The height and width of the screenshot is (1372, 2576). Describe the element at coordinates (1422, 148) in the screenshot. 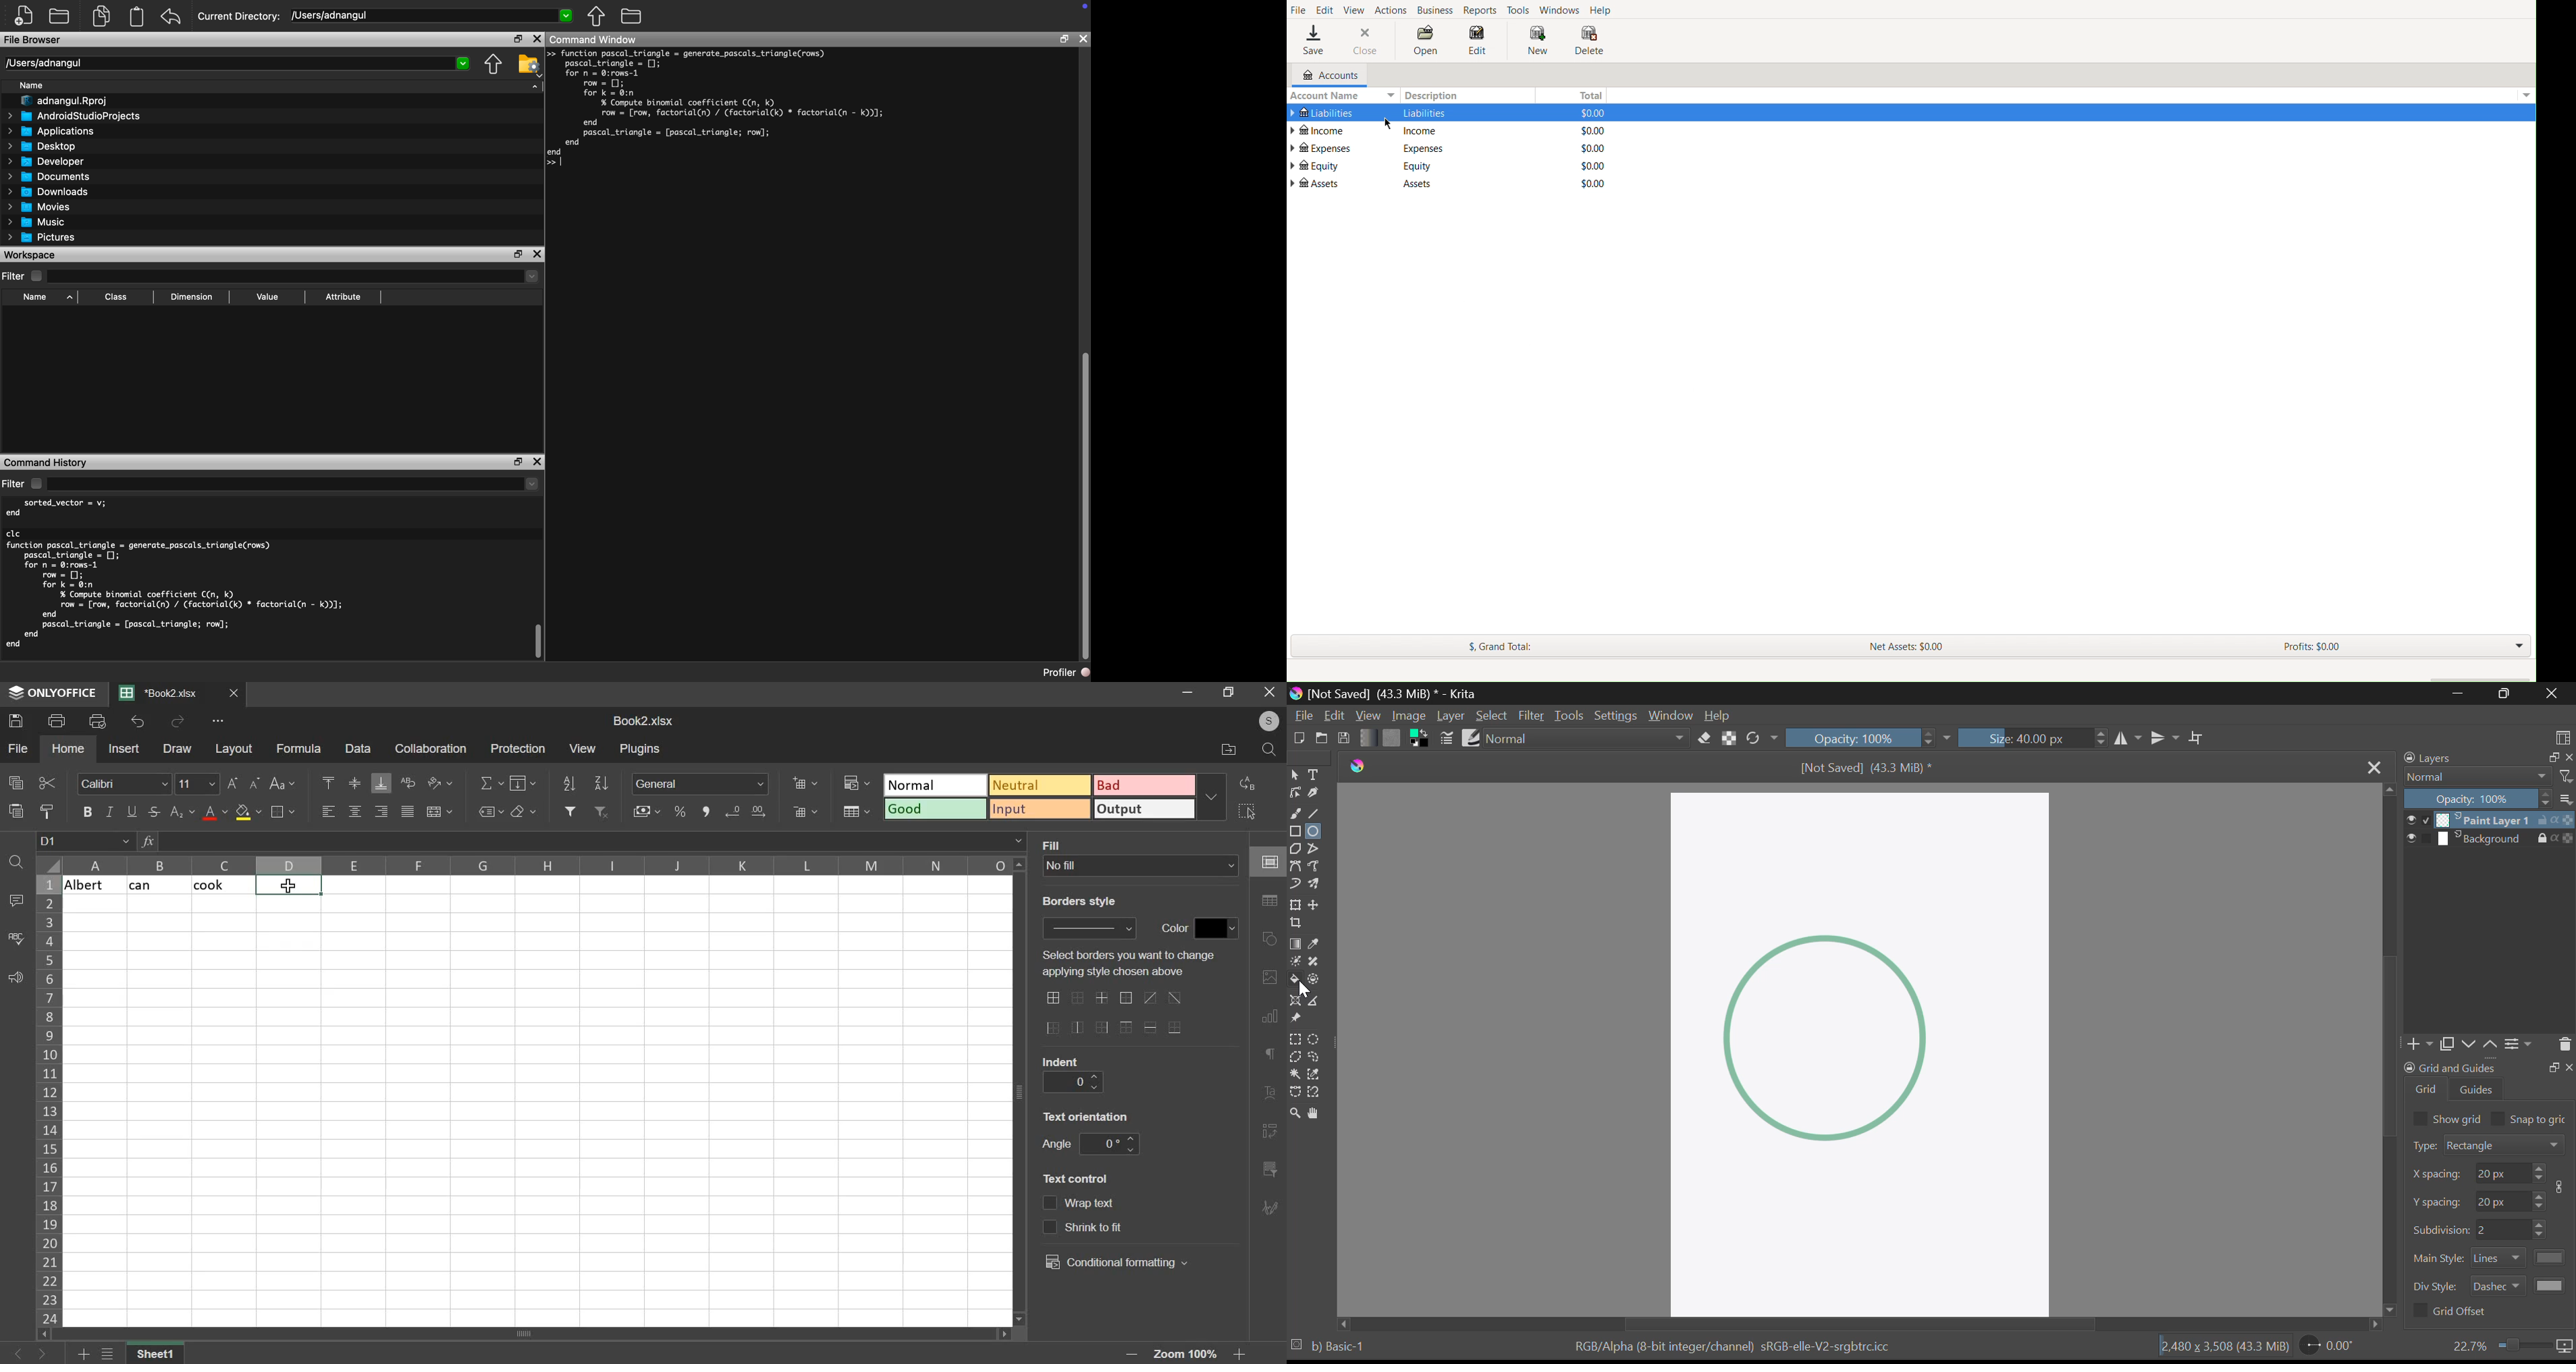

I see `Expenses` at that location.